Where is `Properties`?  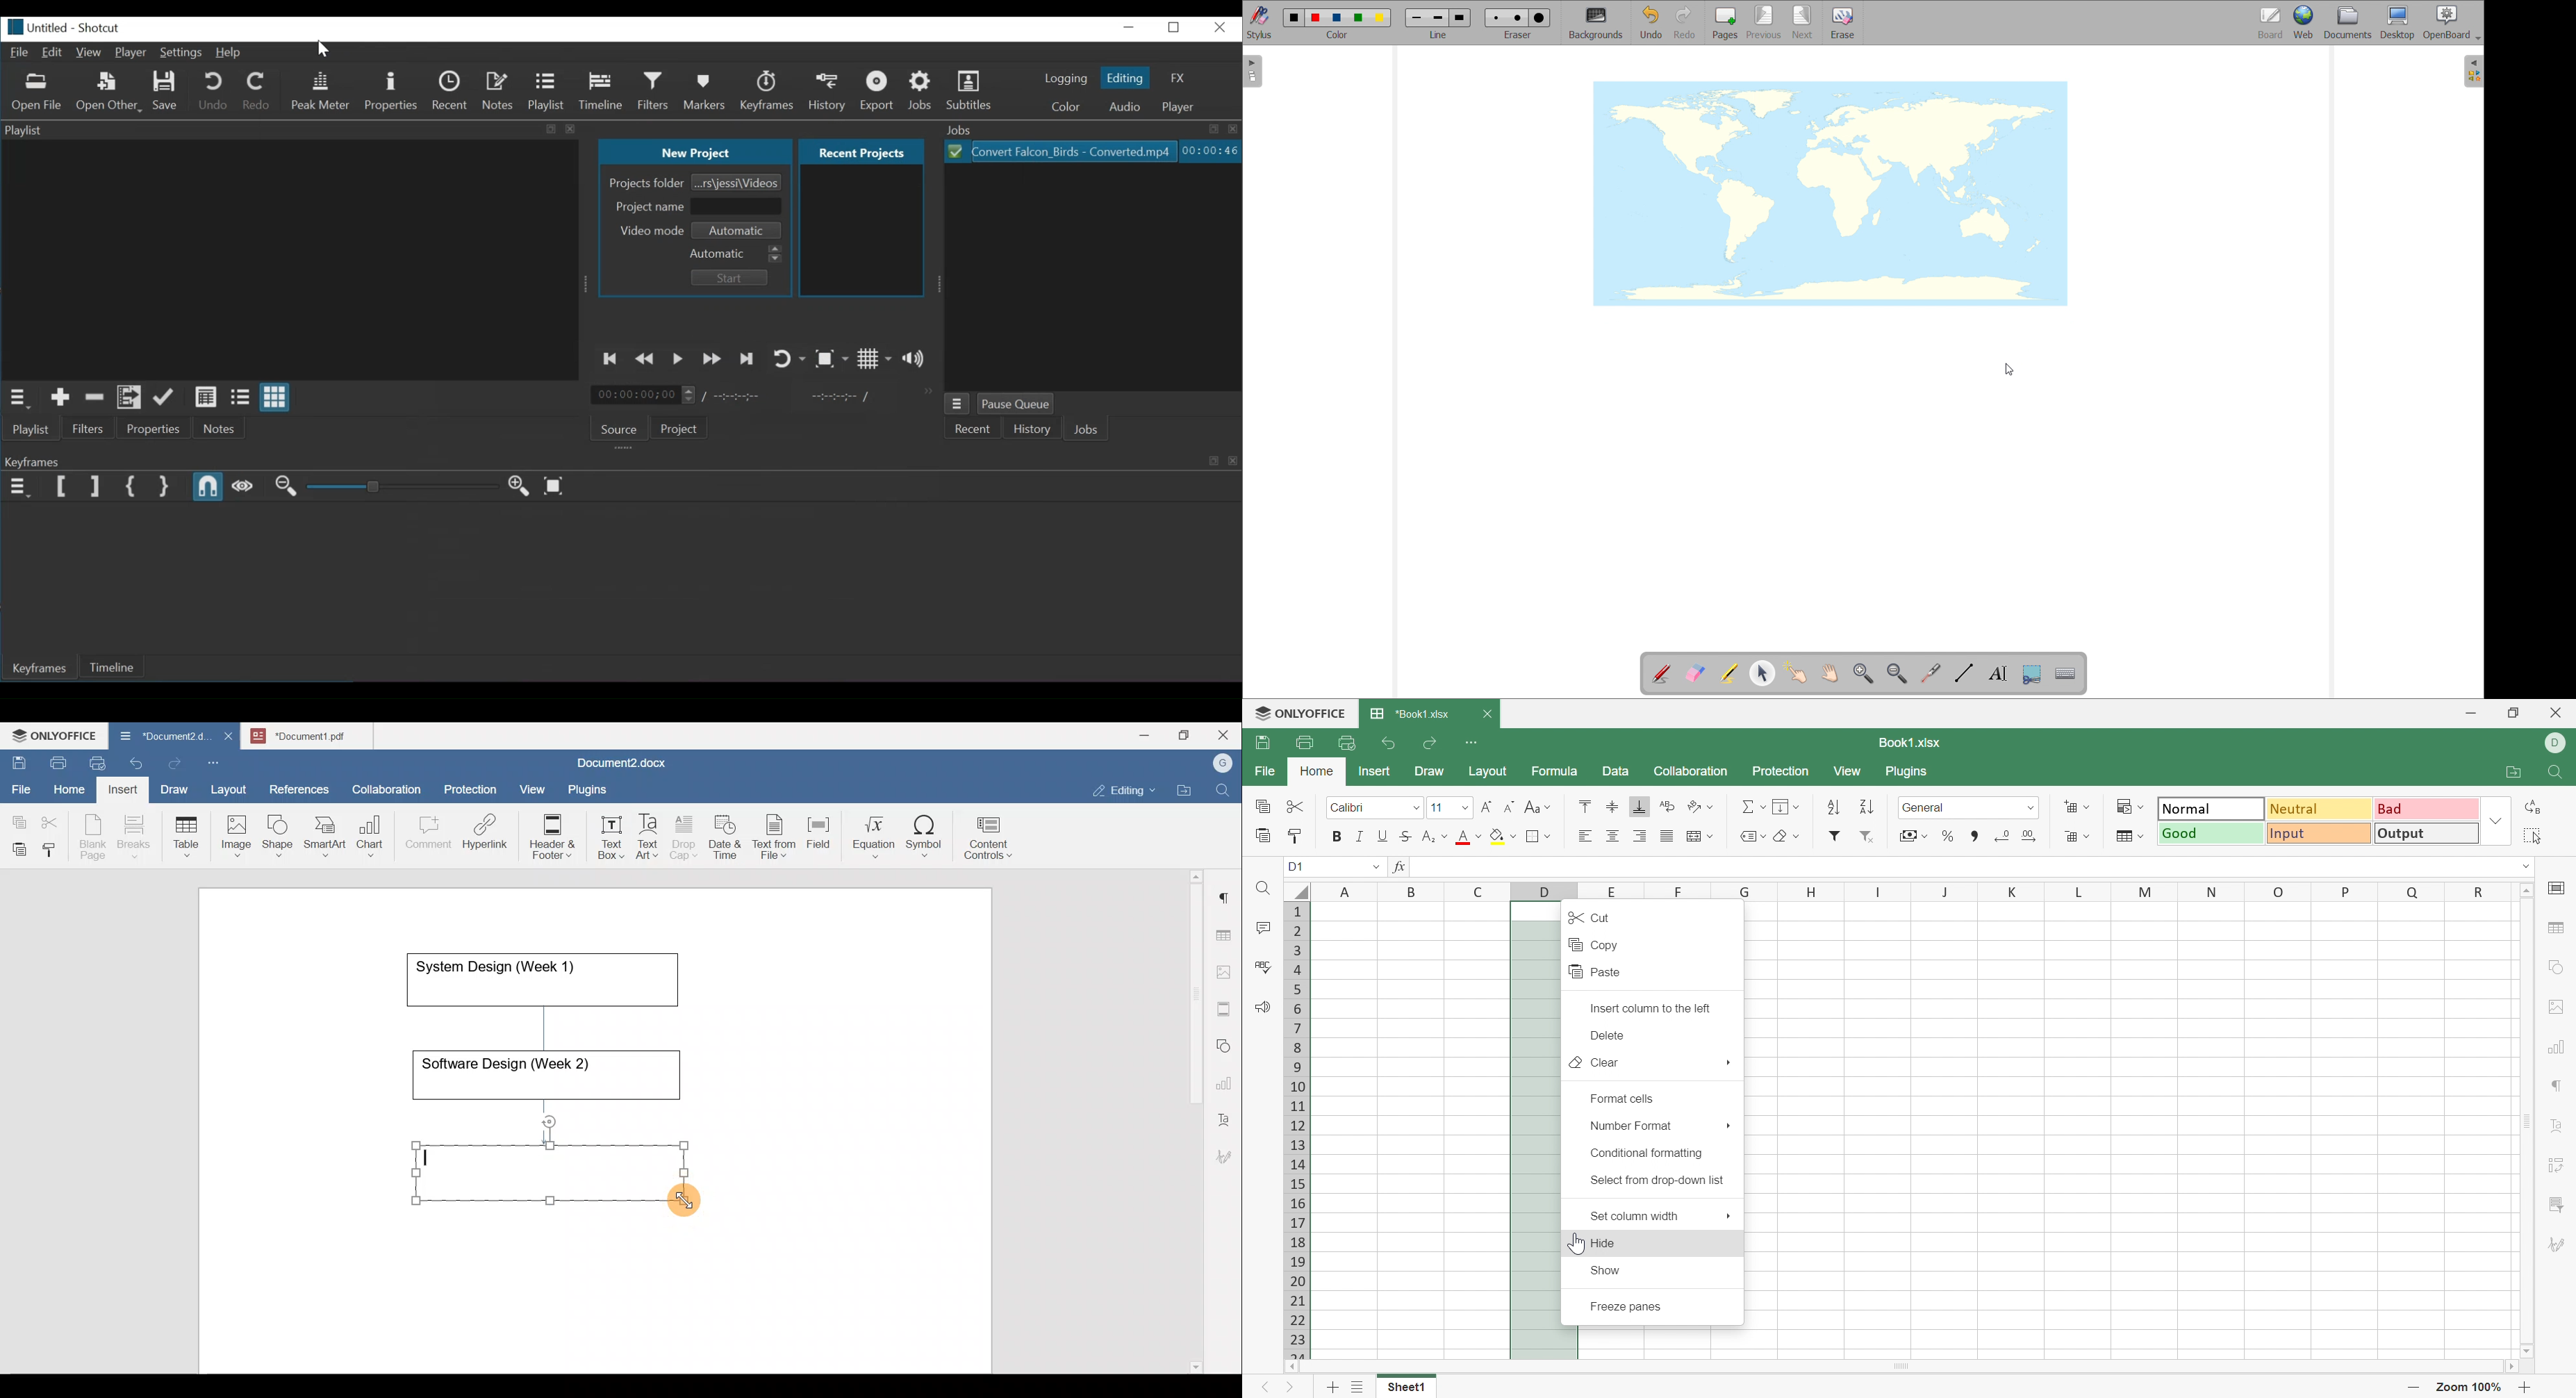
Properties is located at coordinates (393, 92).